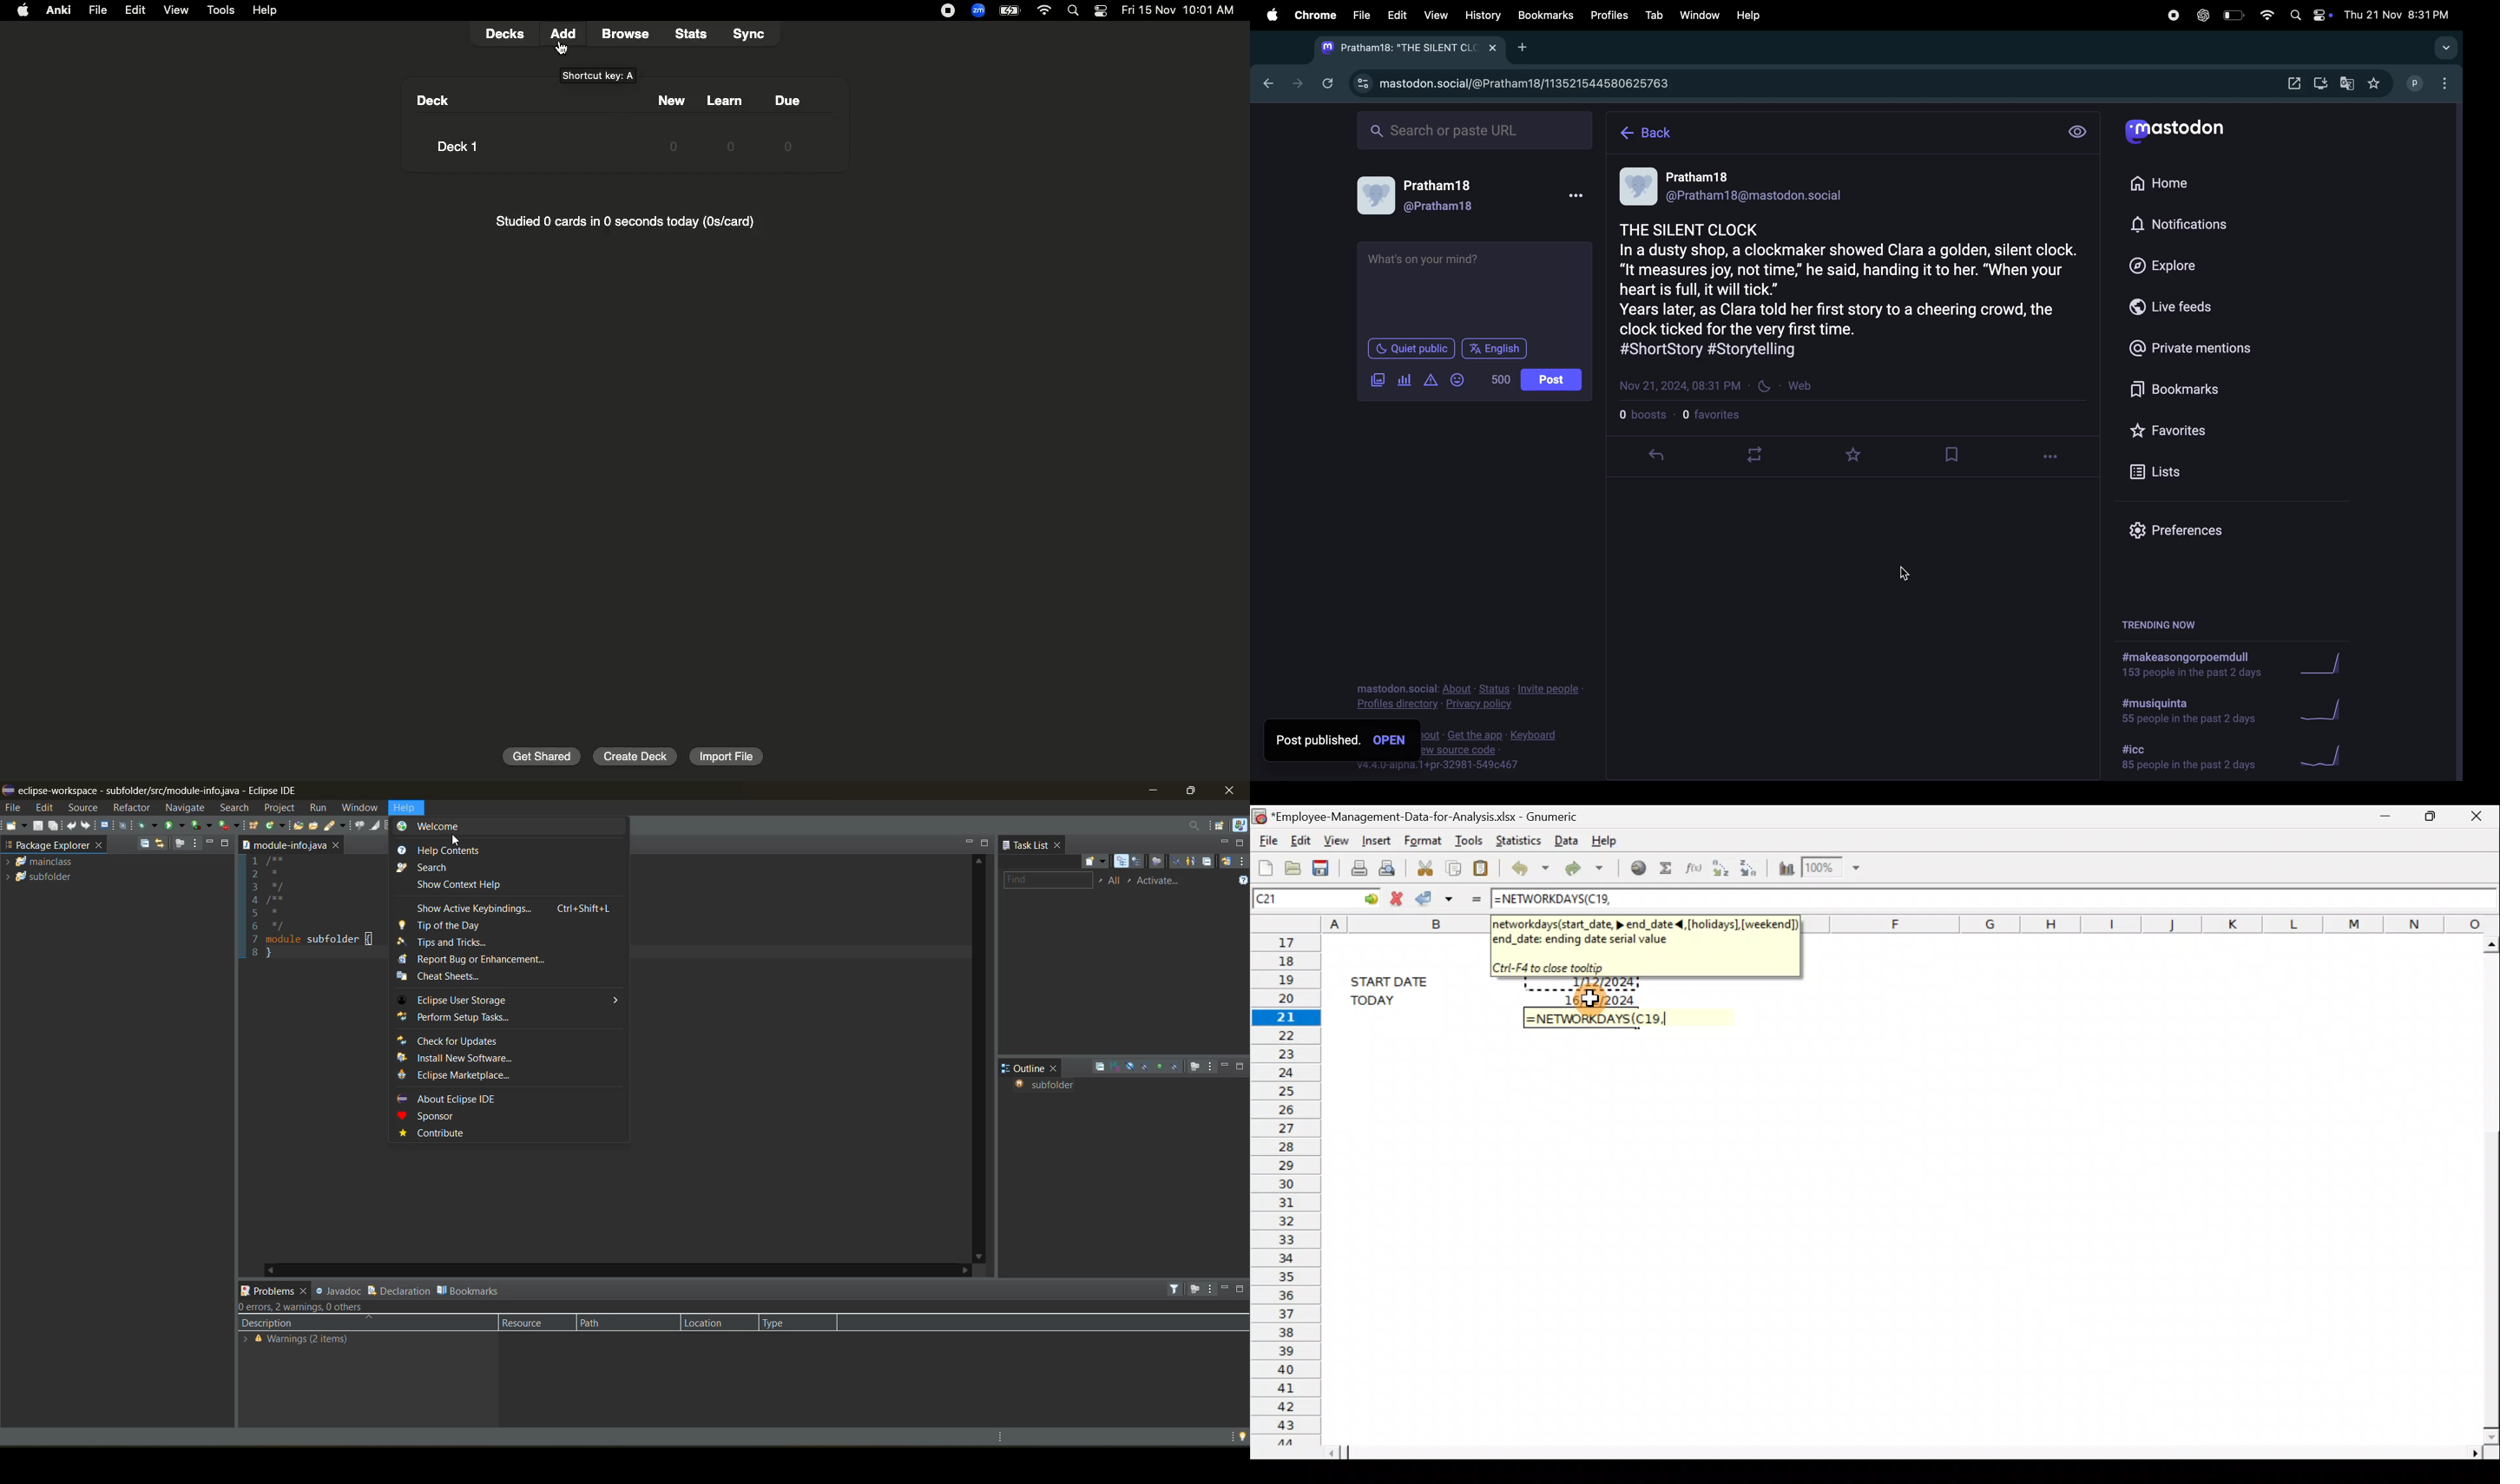 The image size is (2520, 1484). I want to click on Insert a chart, so click(1785, 866).